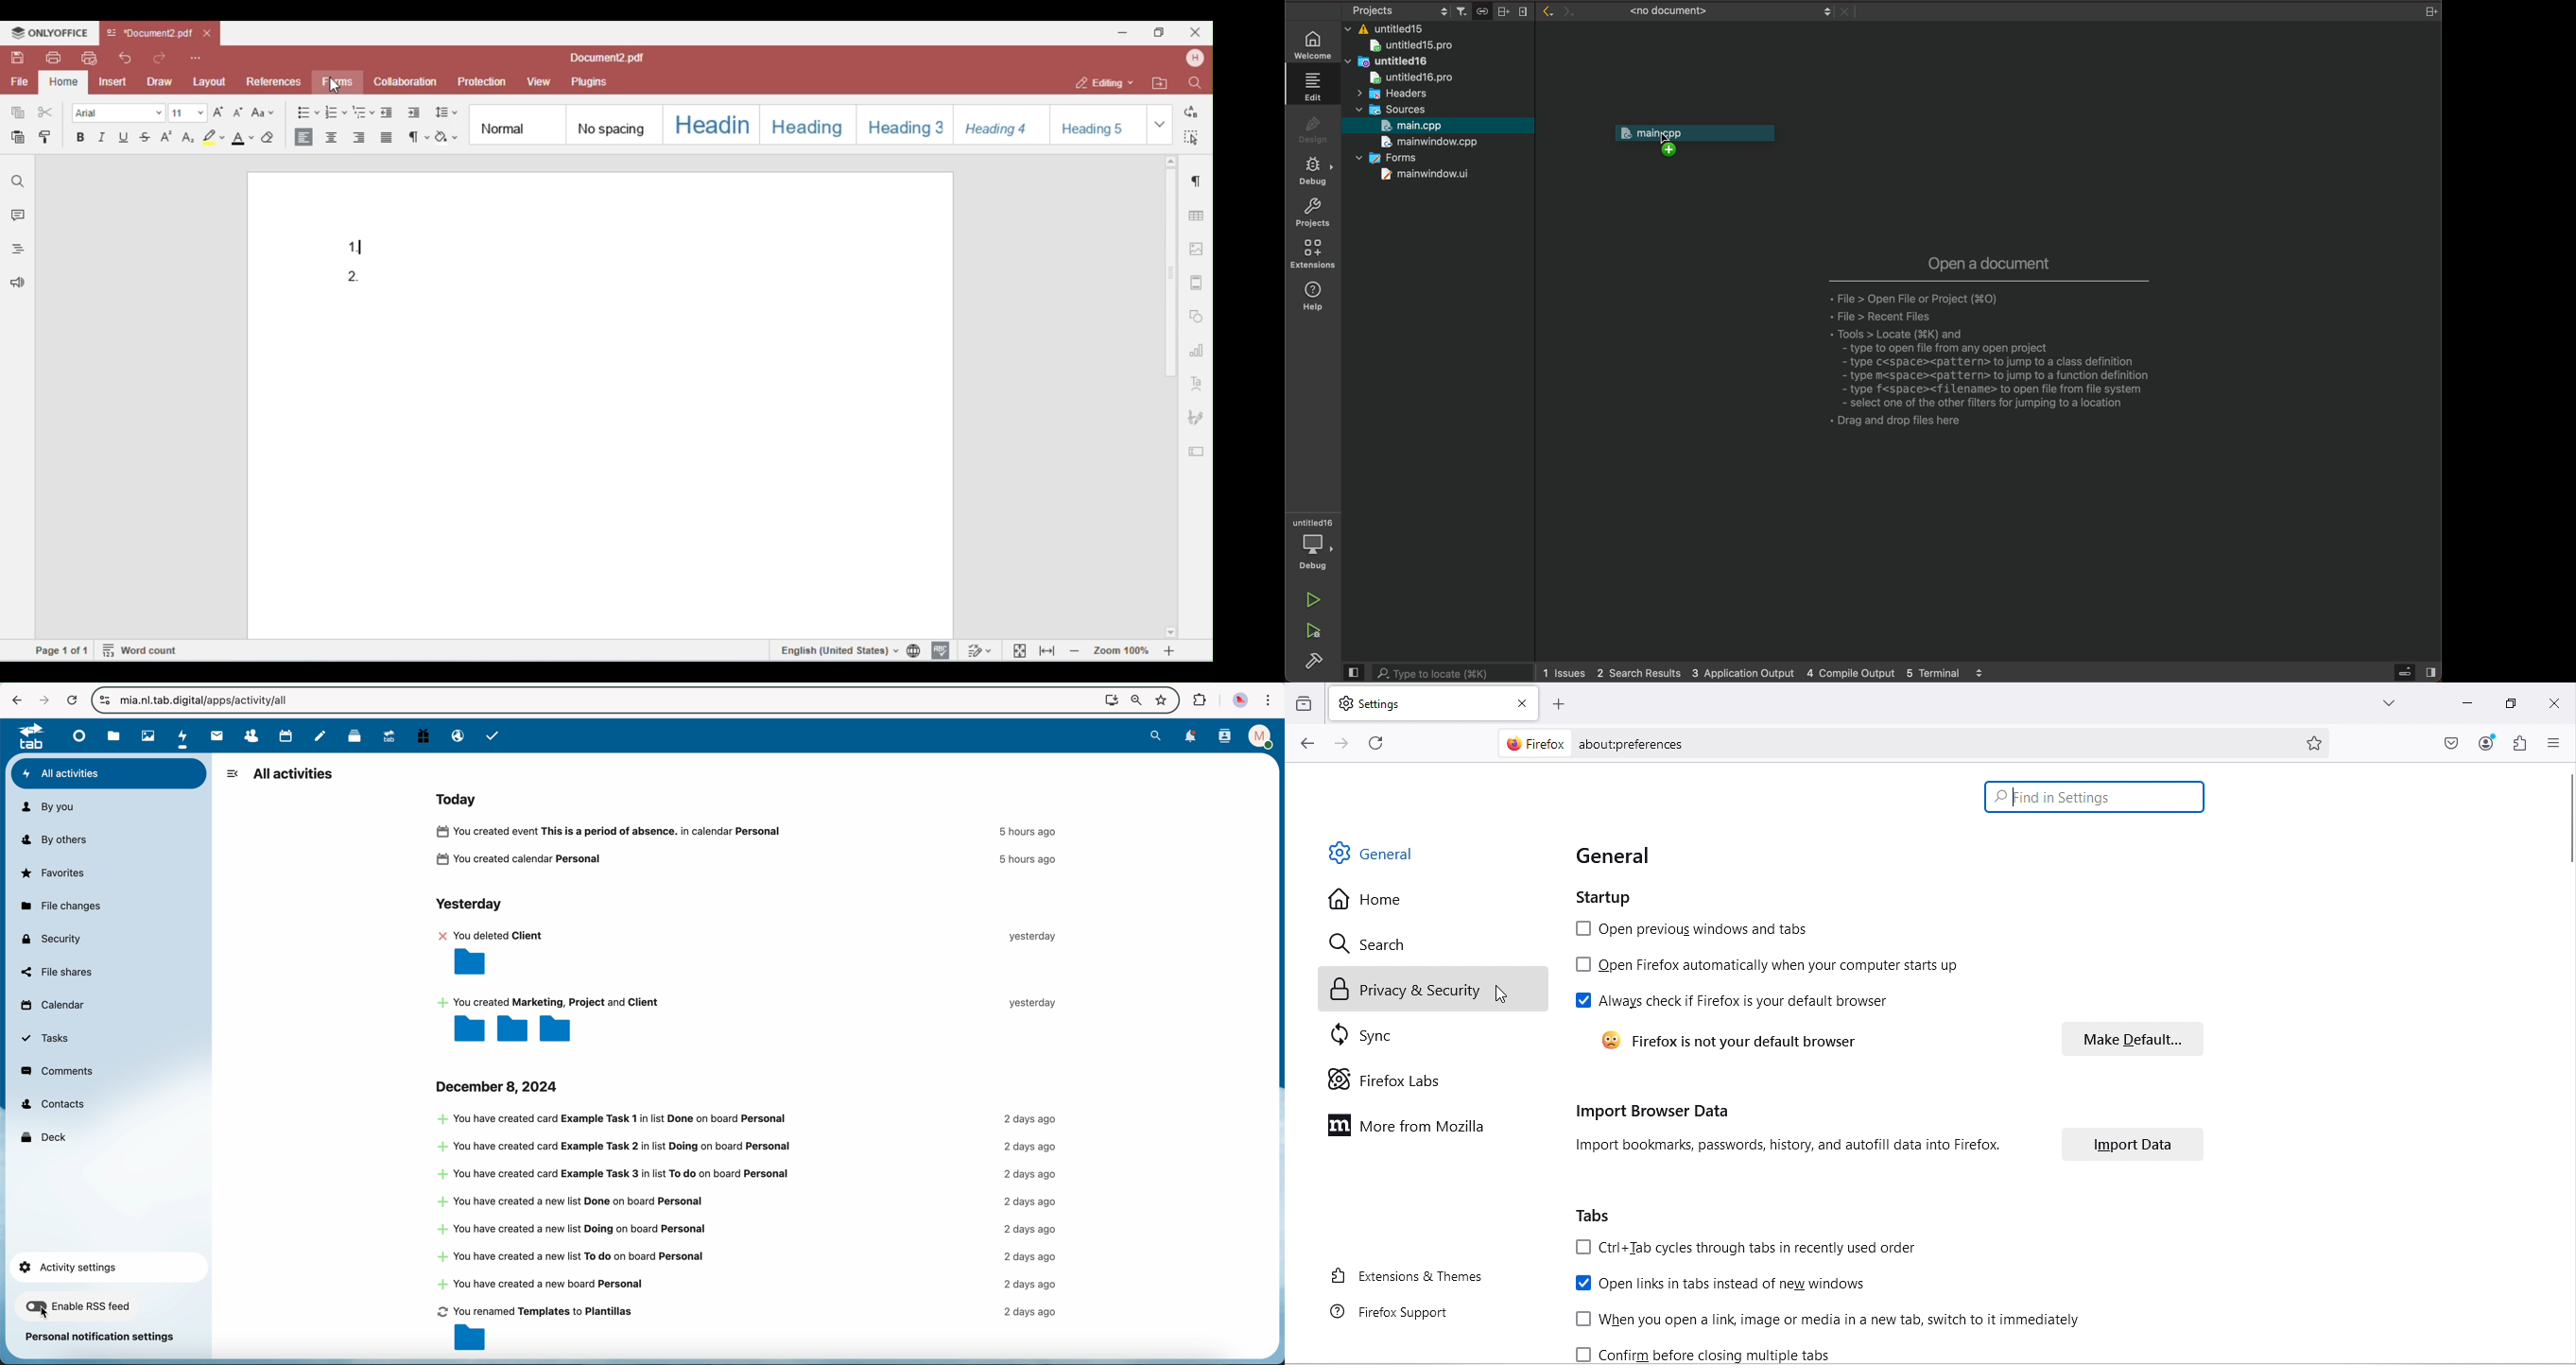 This screenshot has width=2576, height=1372. Describe the element at coordinates (1374, 945) in the screenshot. I see `Search` at that location.